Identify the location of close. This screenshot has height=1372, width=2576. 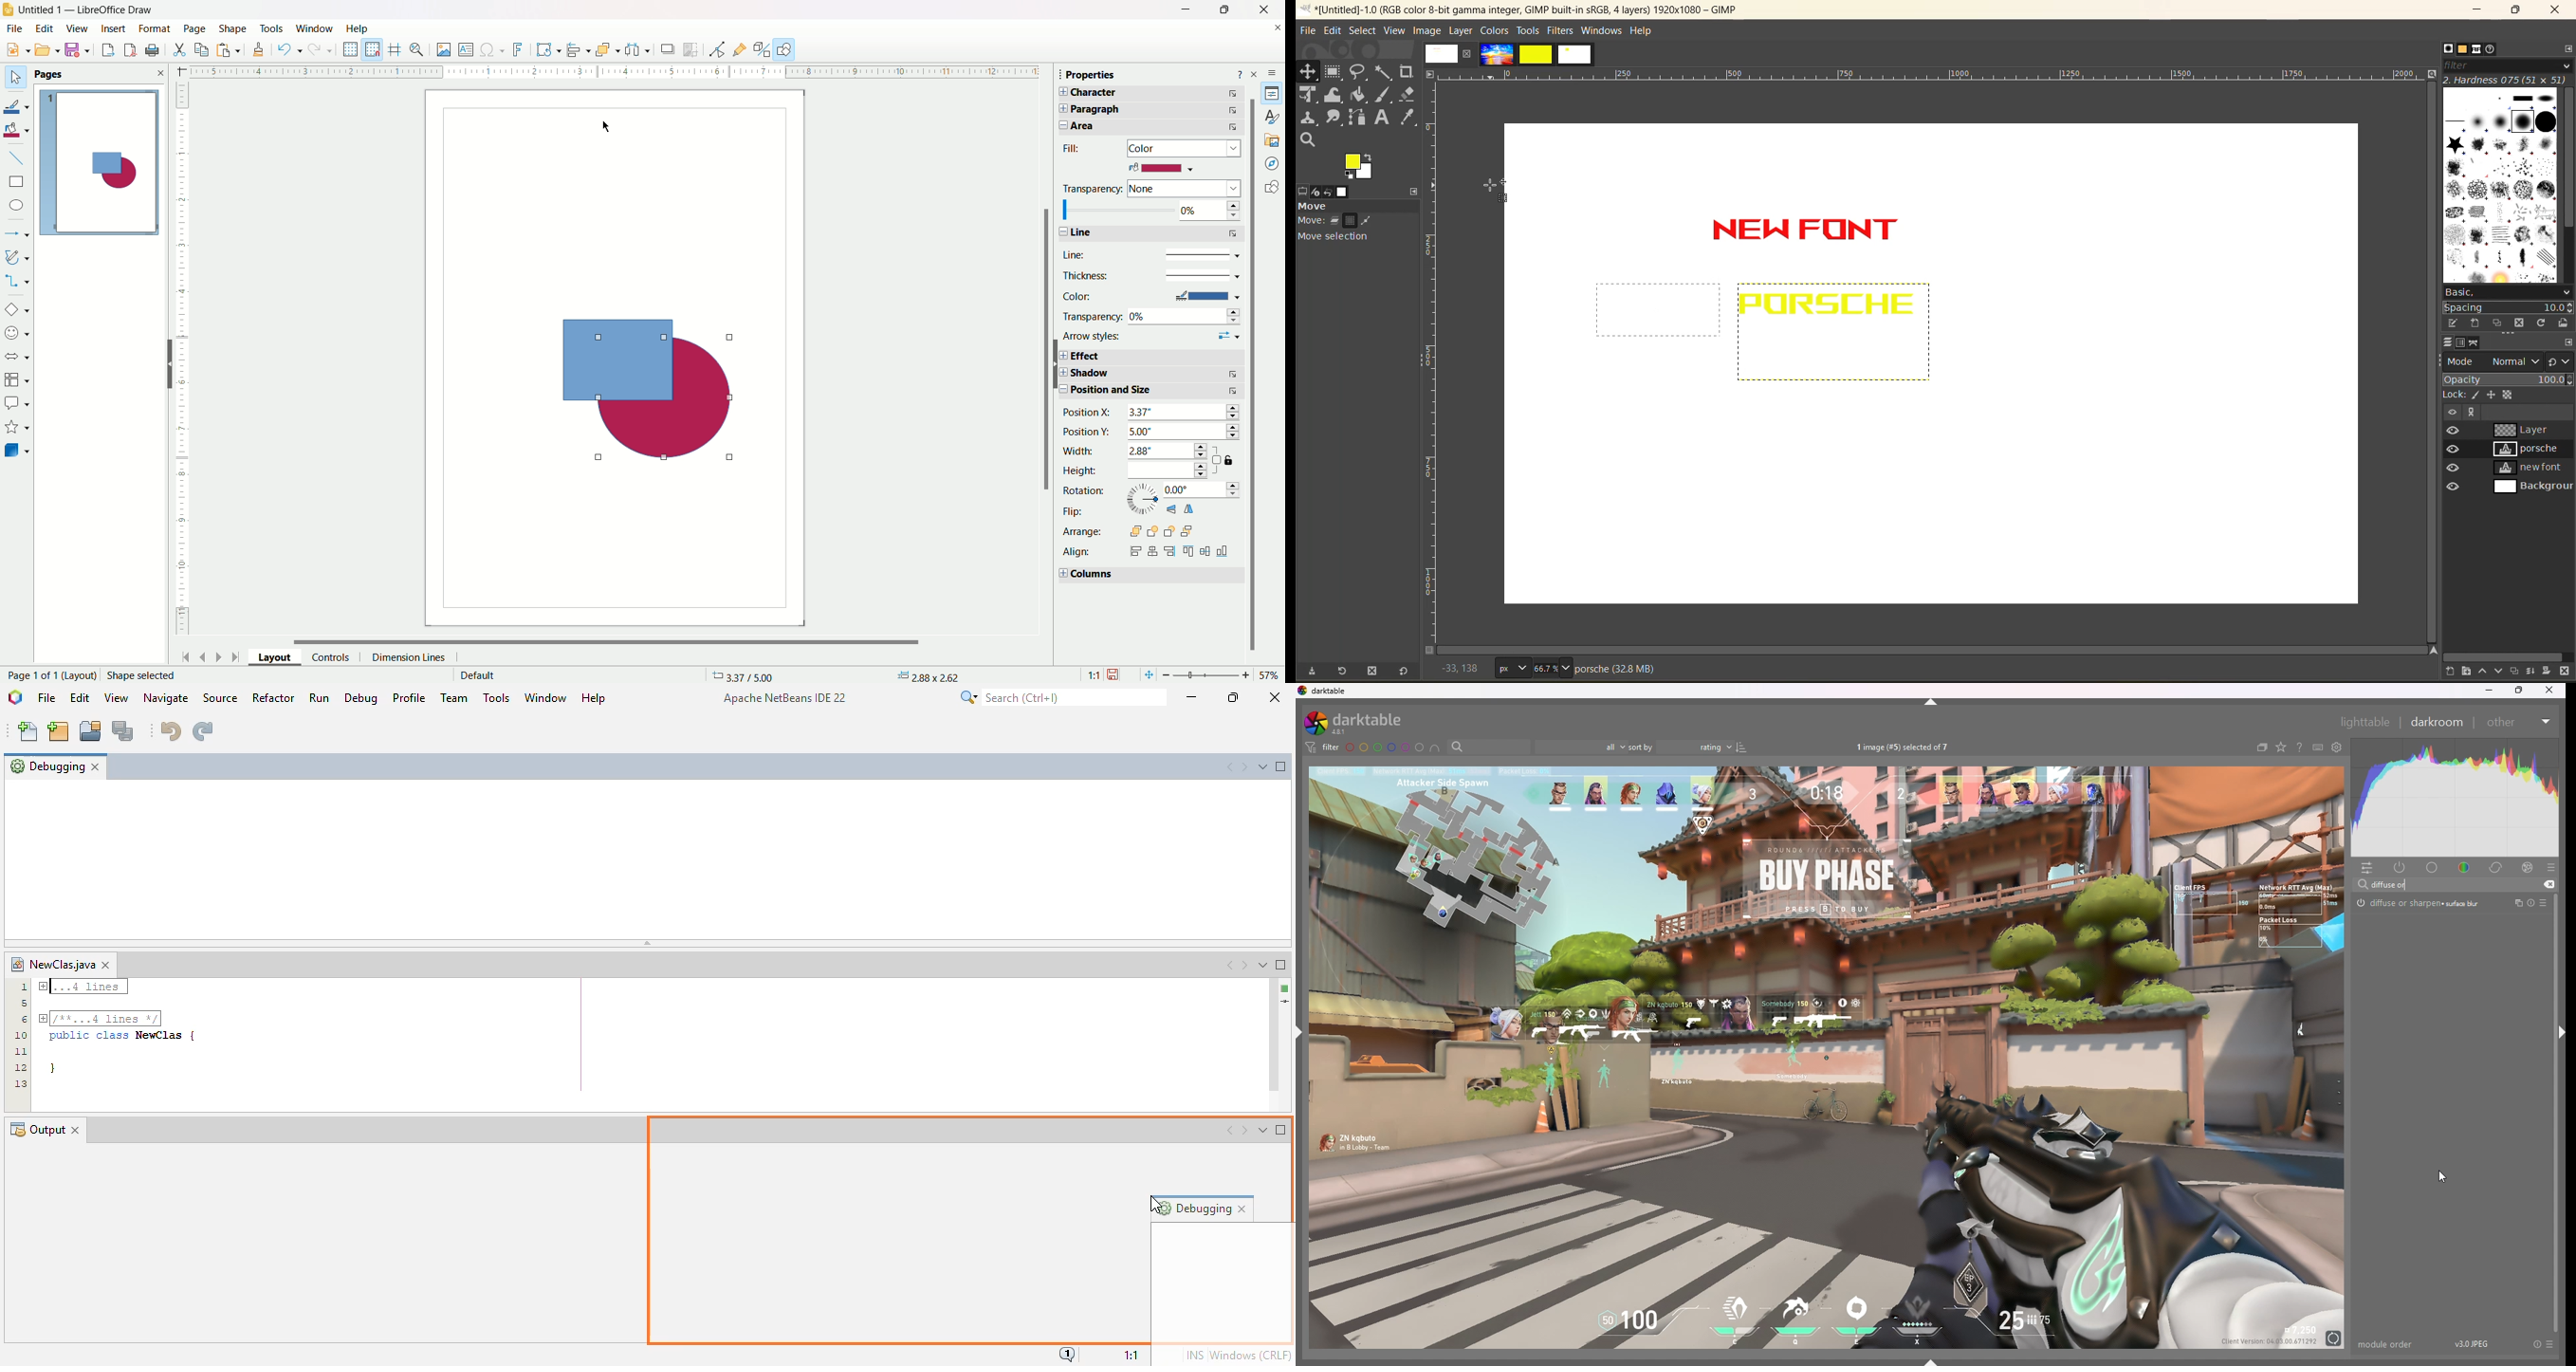
(1259, 10).